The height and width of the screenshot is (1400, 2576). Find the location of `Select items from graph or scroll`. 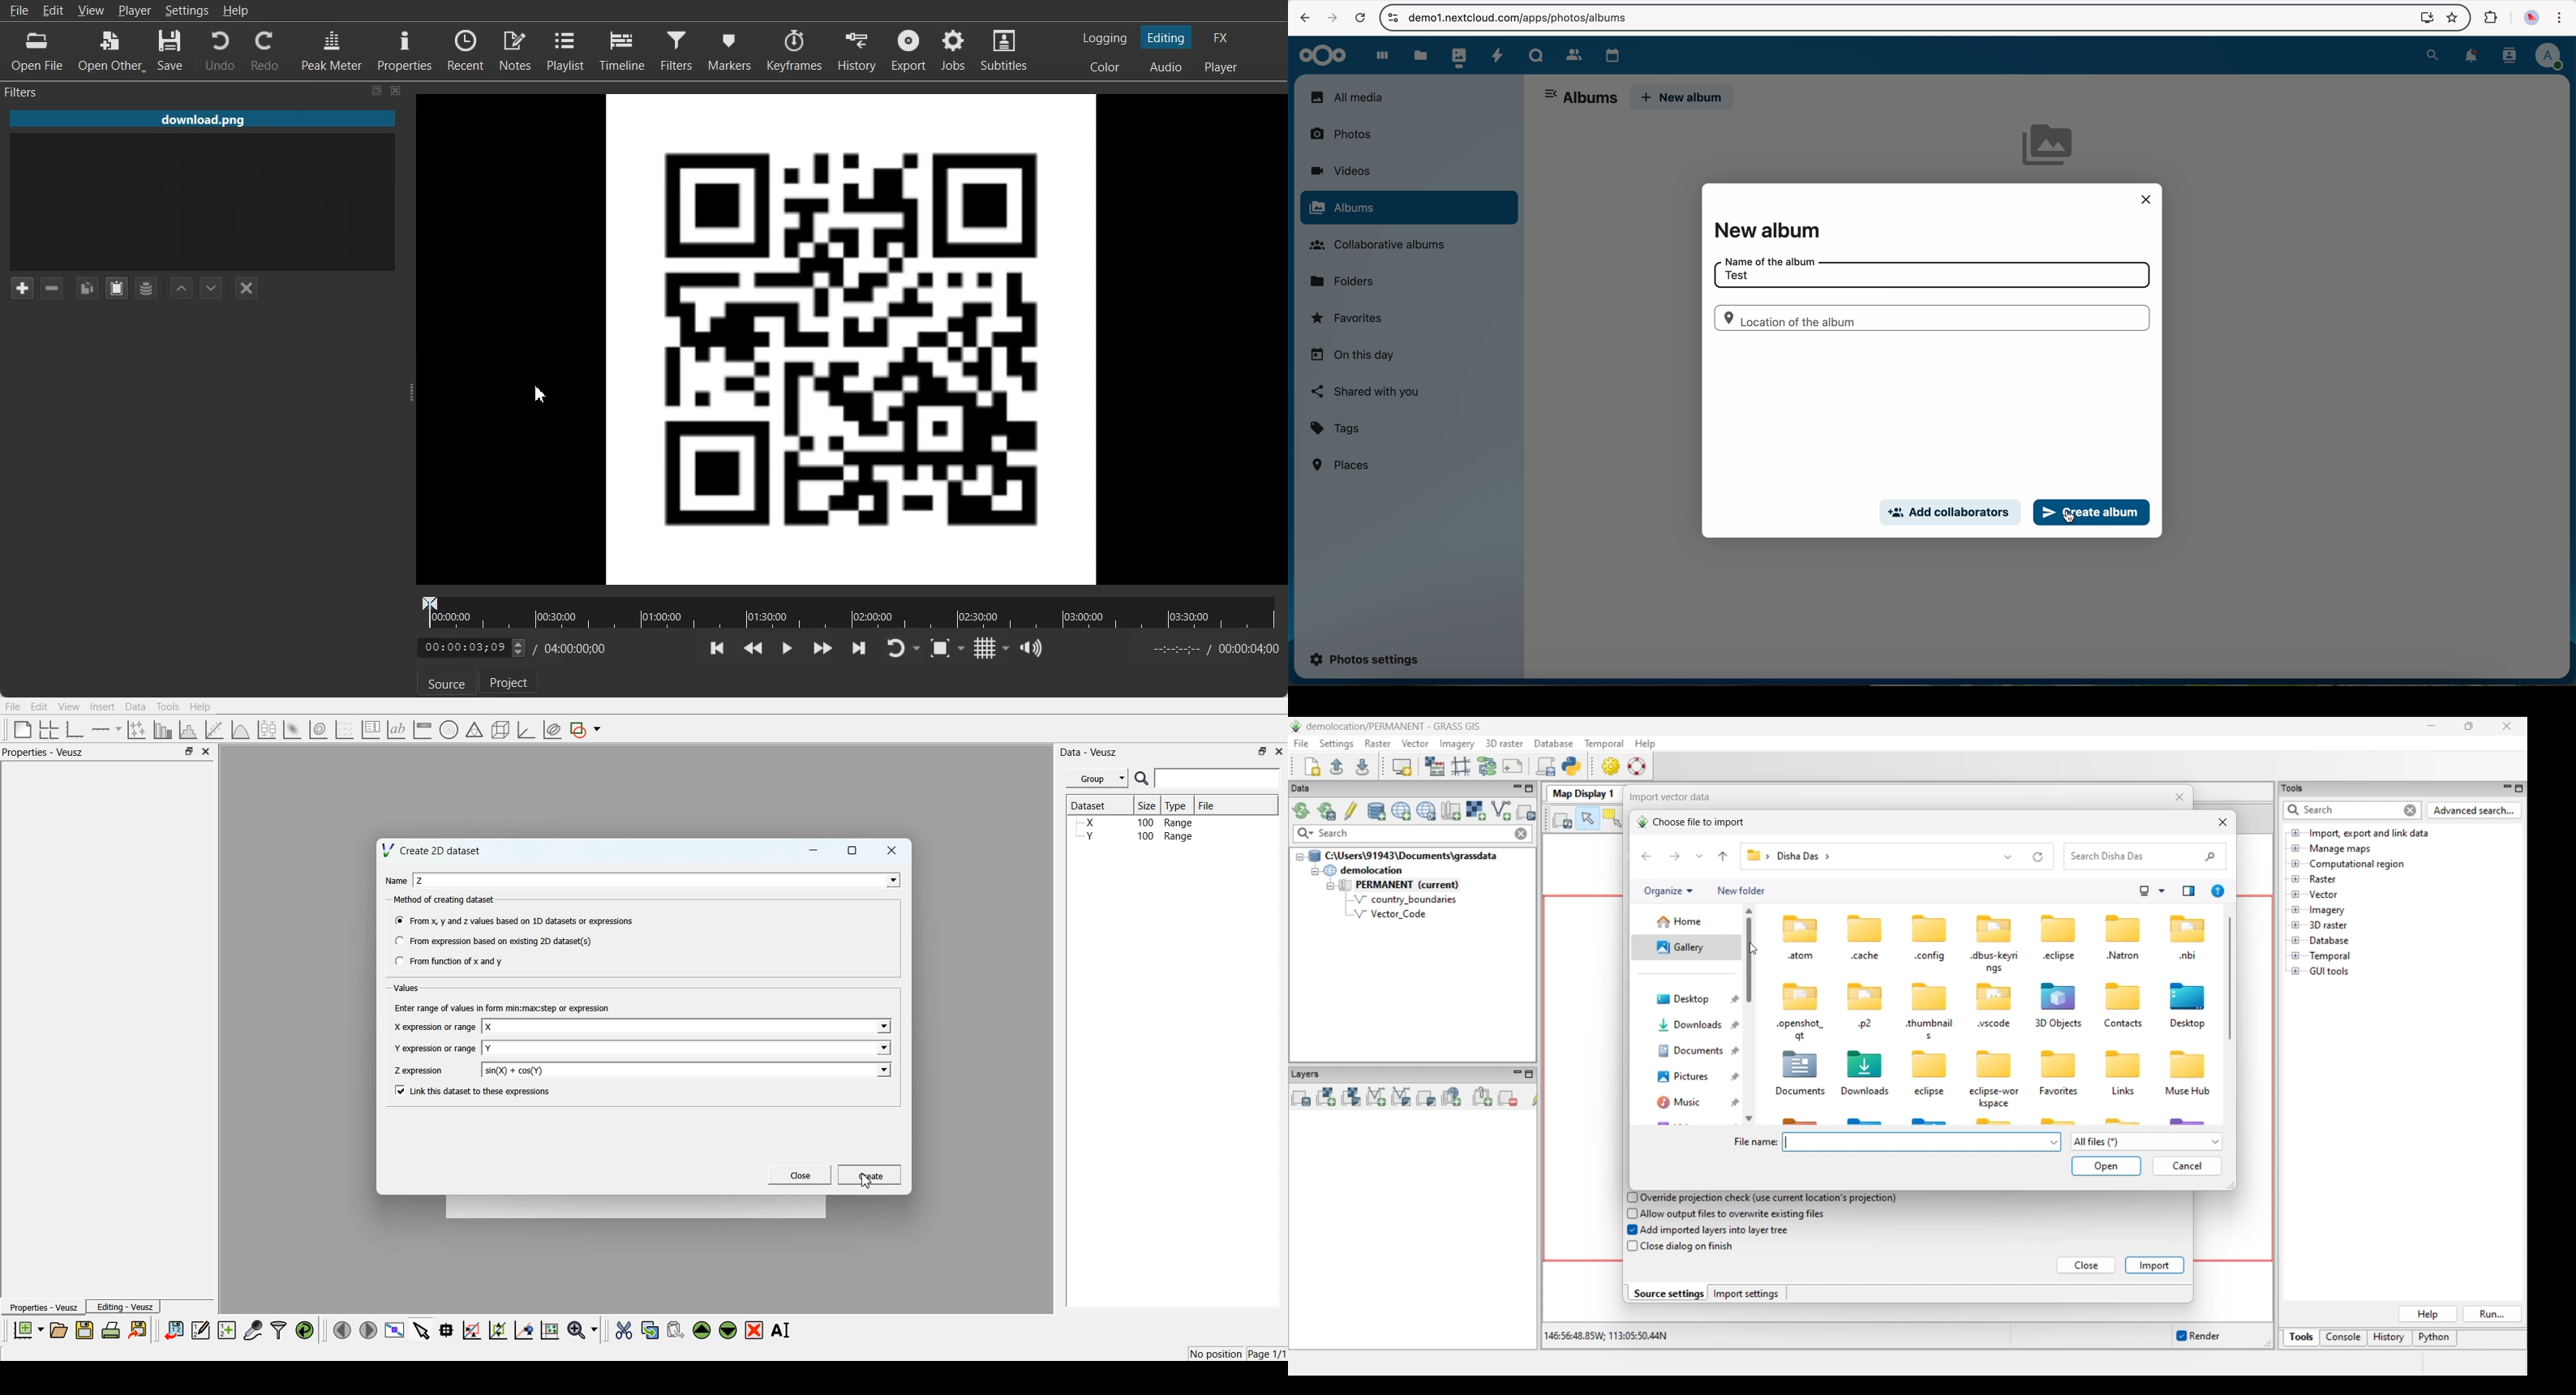

Select items from graph or scroll is located at coordinates (422, 1329).